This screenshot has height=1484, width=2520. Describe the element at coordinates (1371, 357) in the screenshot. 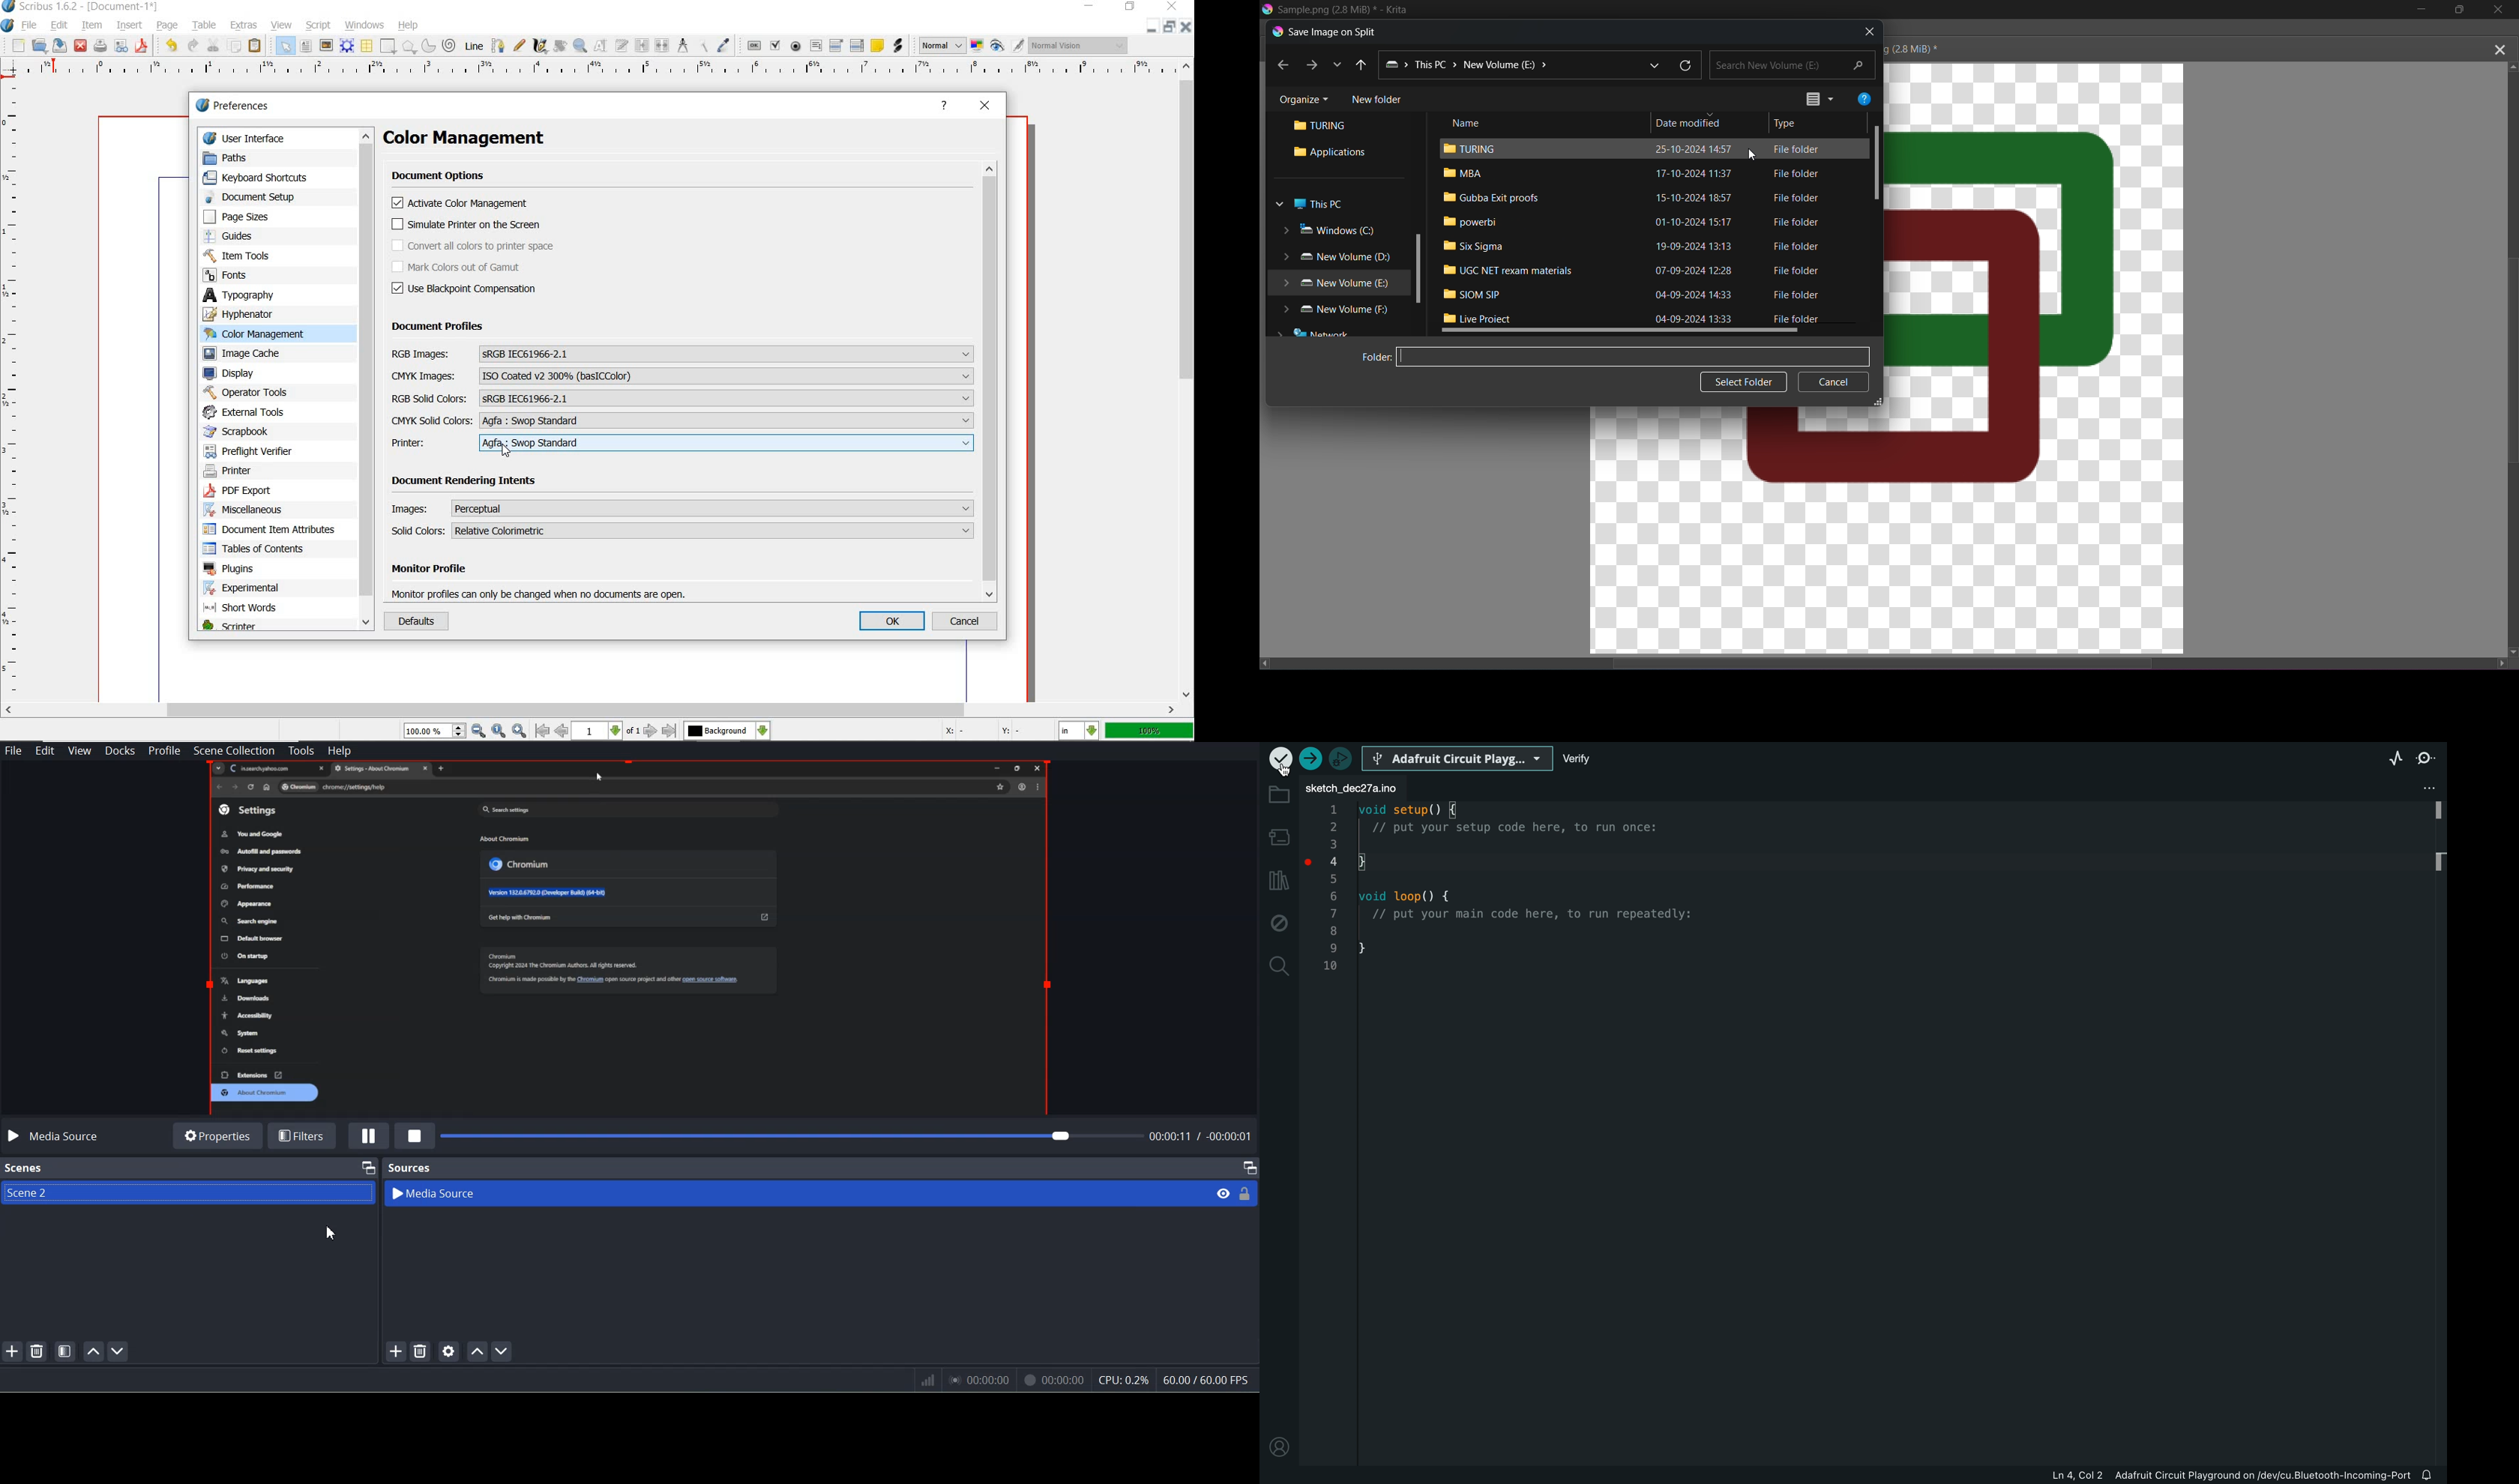

I see `Folder` at that location.